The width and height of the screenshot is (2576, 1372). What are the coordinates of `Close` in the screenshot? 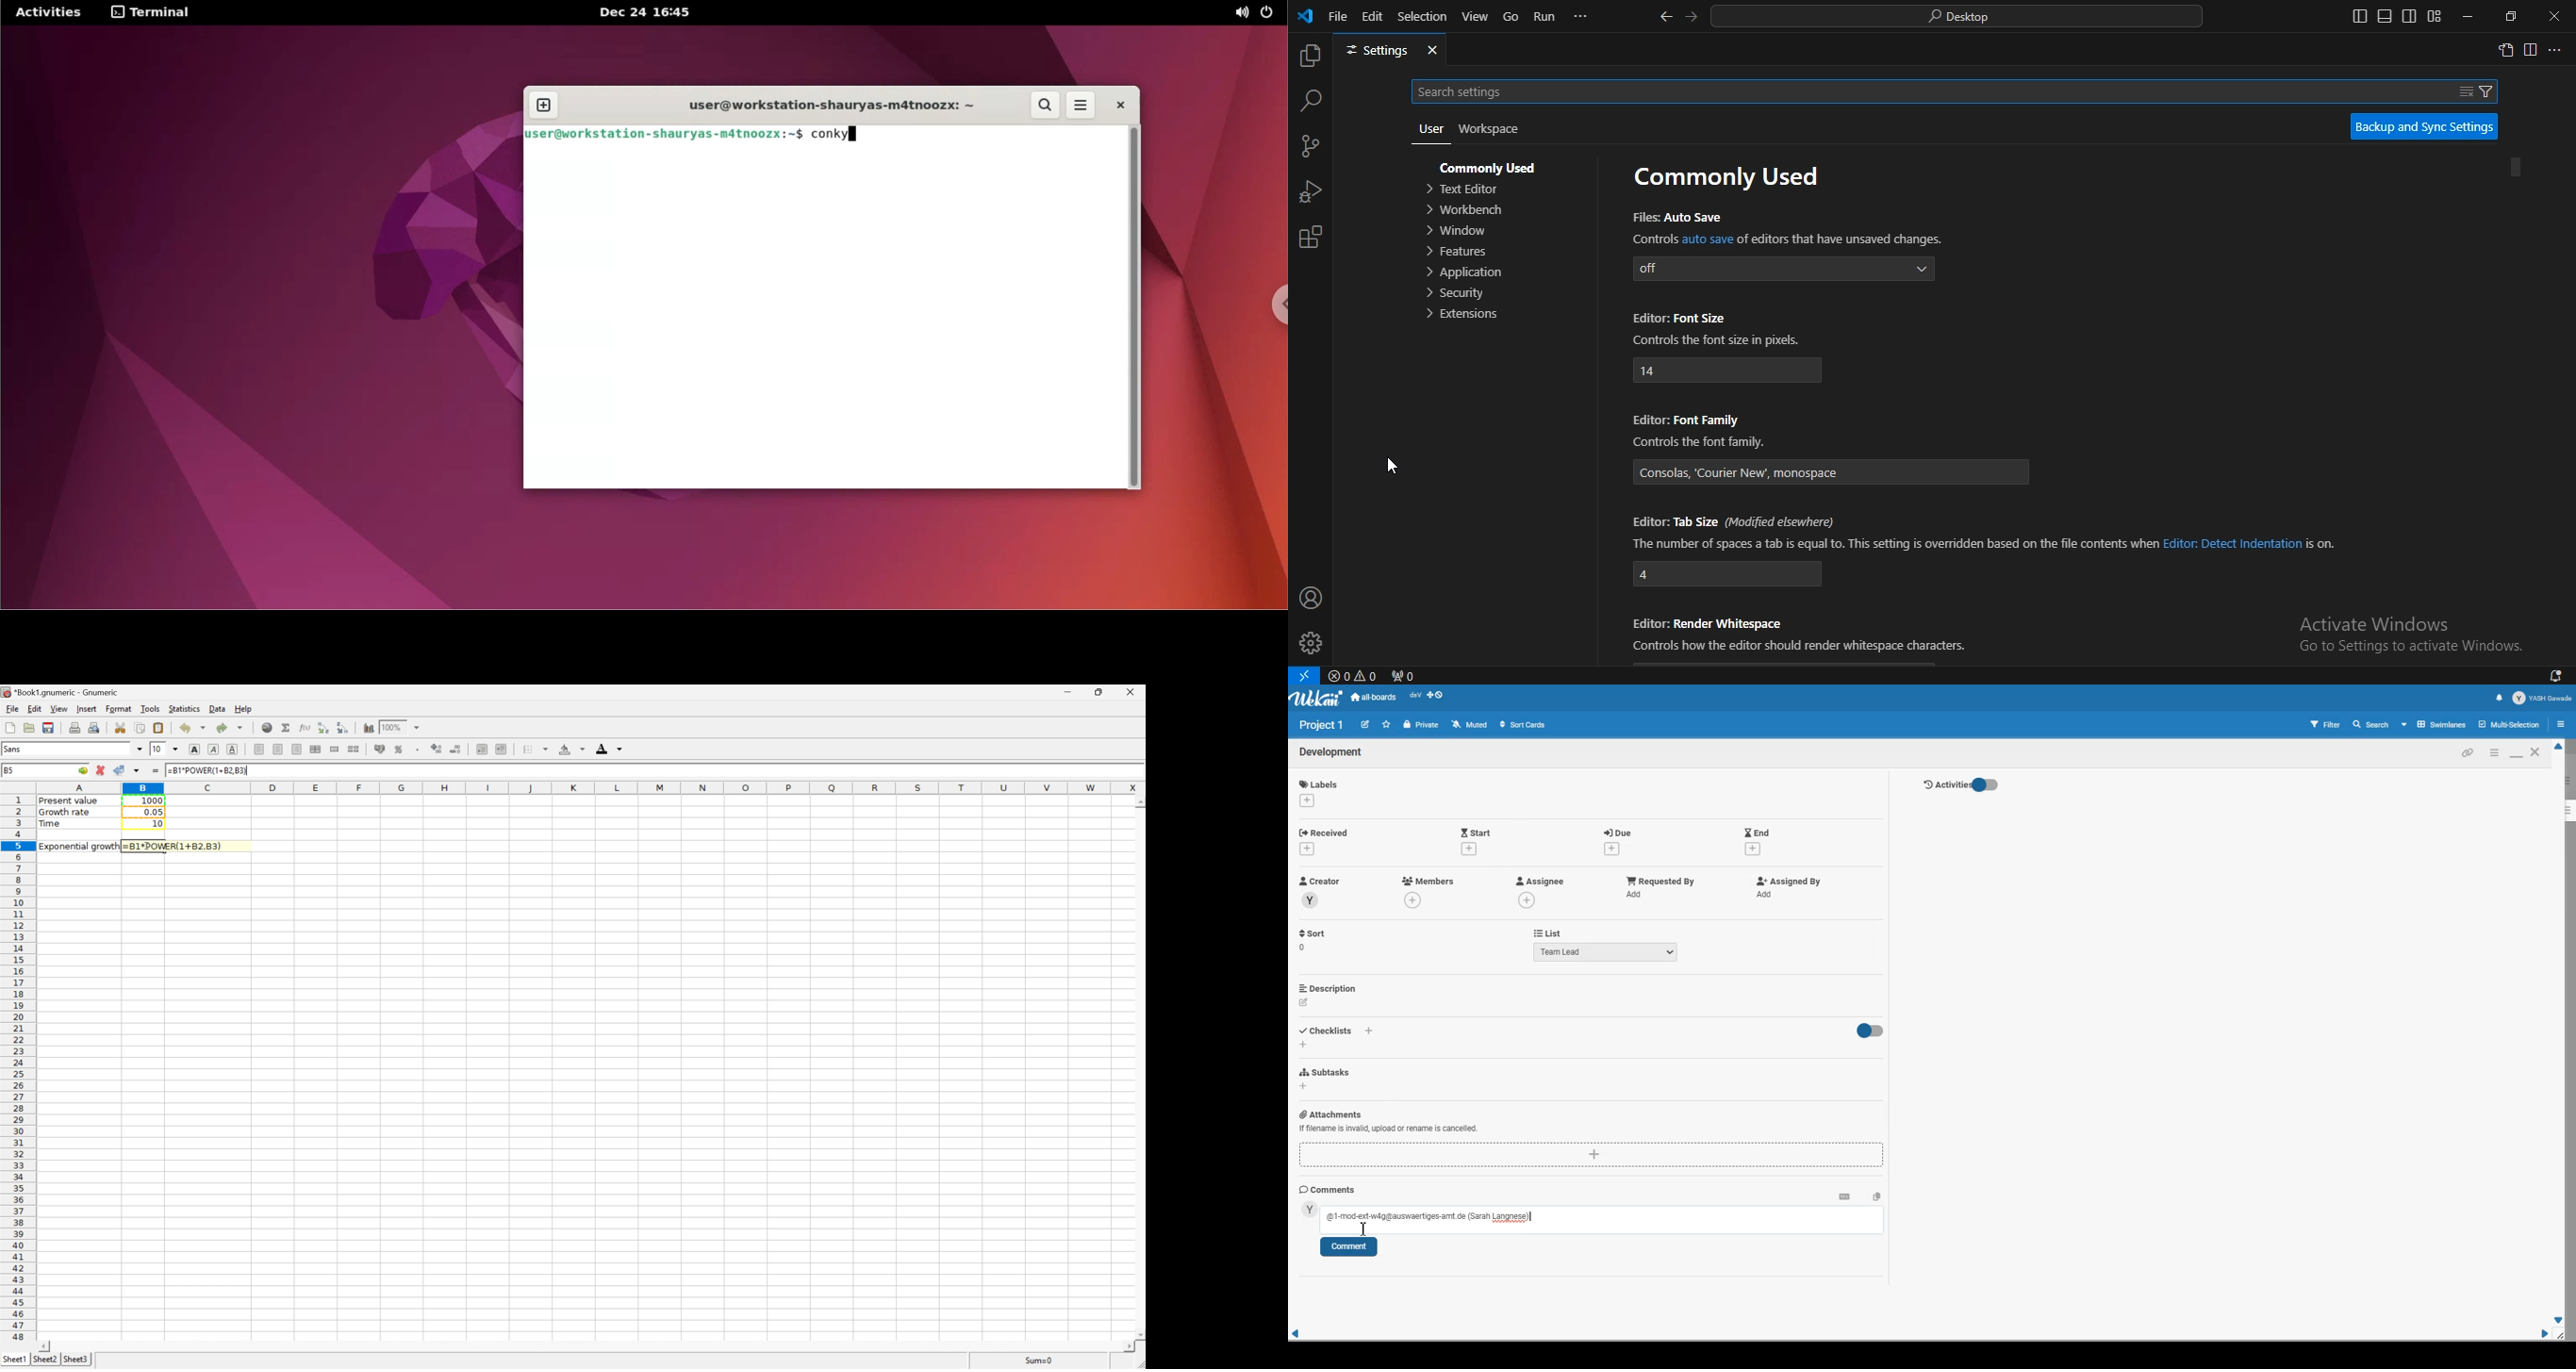 It's located at (2536, 752).